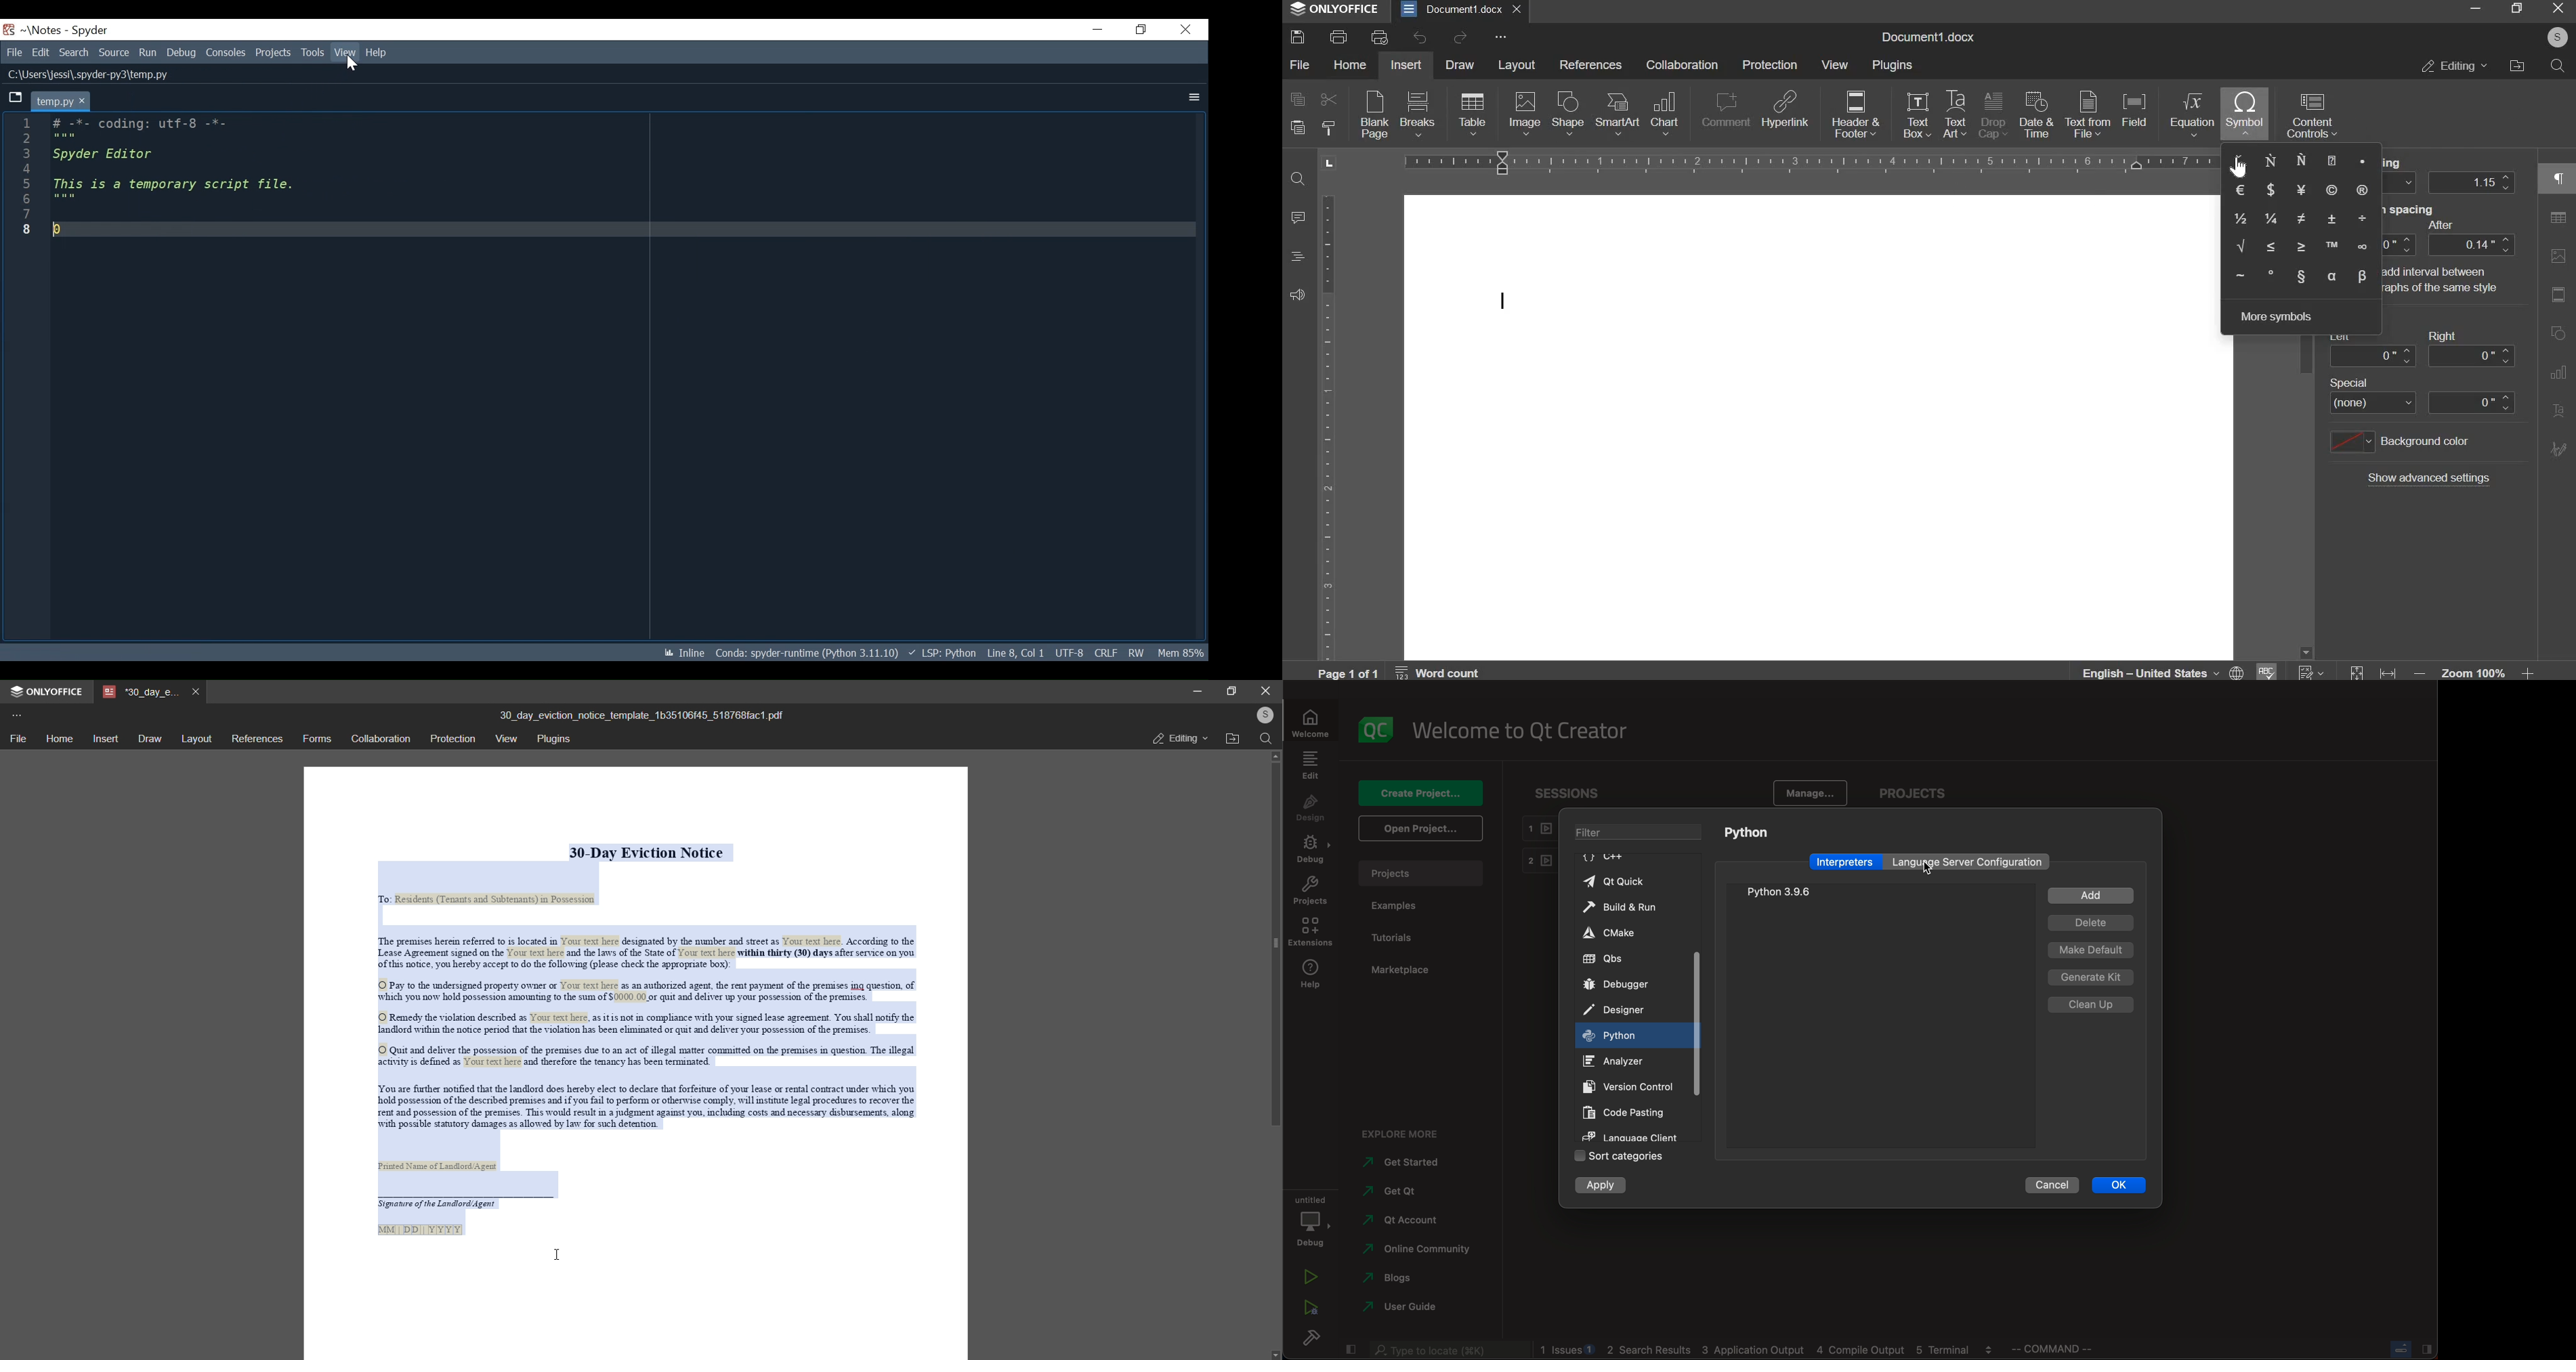  What do you see at coordinates (1767, 1350) in the screenshot?
I see `logs` at bounding box center [1767, 1350].